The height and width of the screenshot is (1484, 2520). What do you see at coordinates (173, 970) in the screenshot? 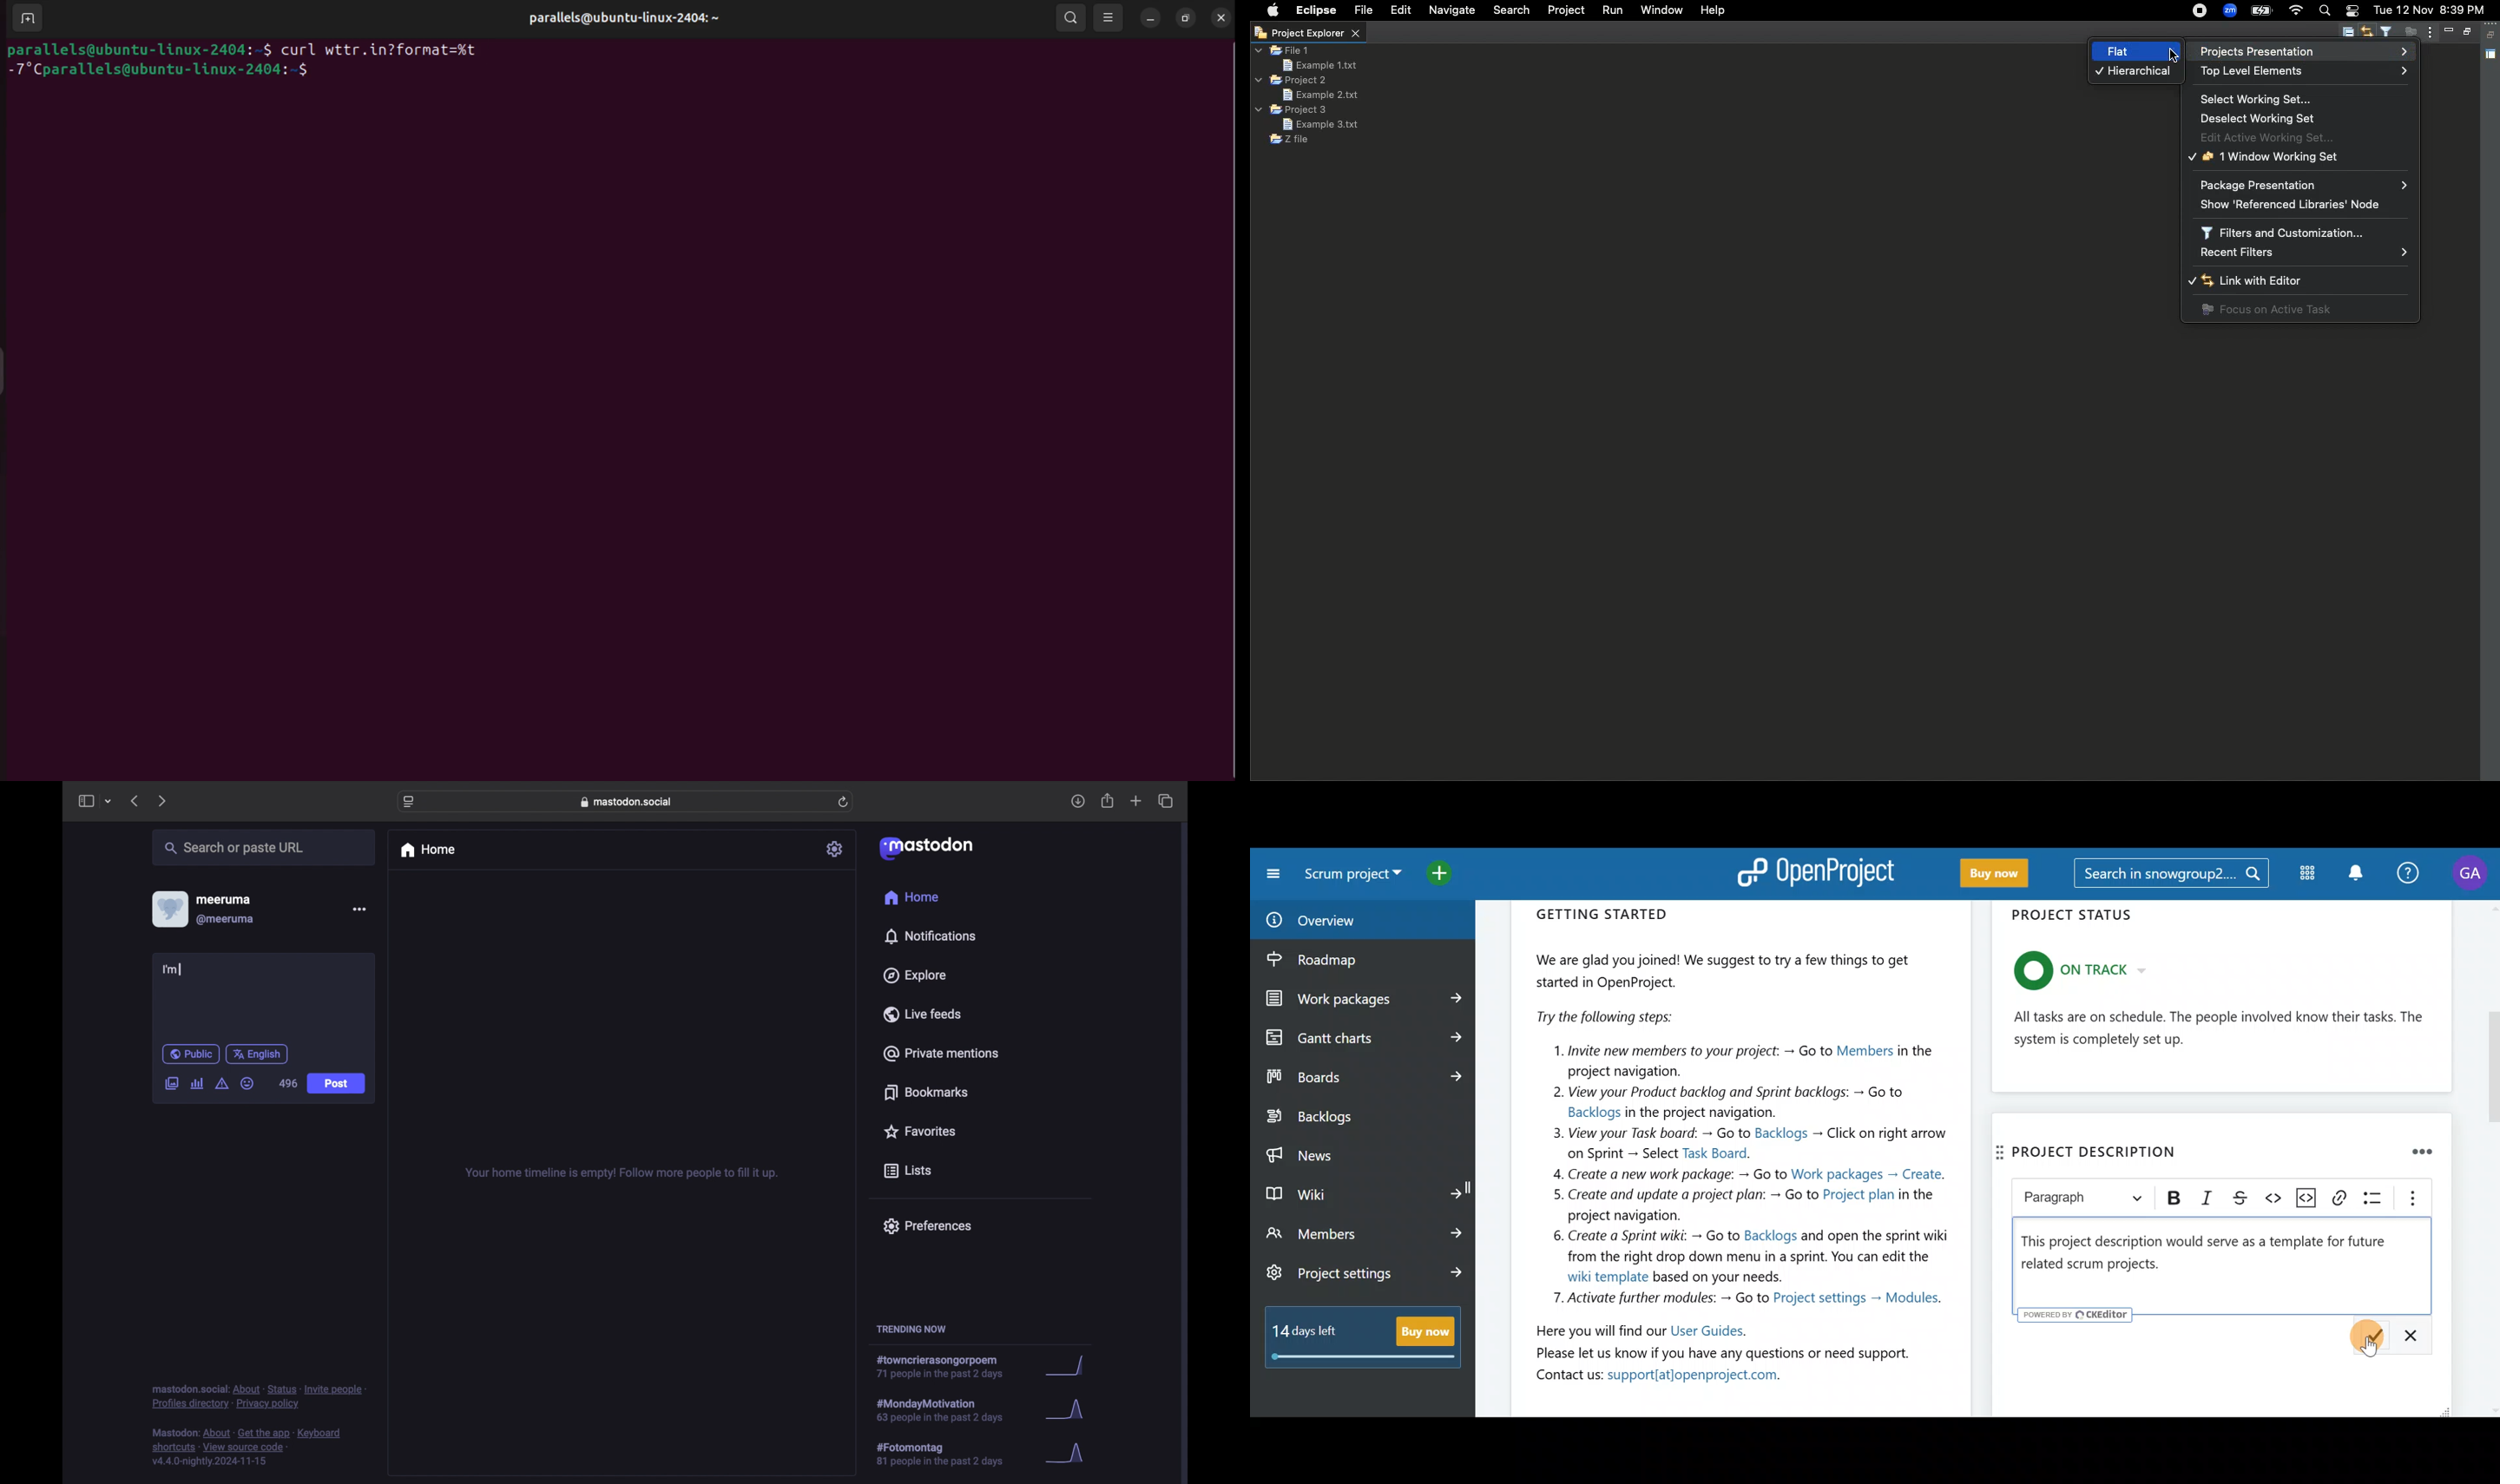
I see `I'm` at bounding box center [173, 970].